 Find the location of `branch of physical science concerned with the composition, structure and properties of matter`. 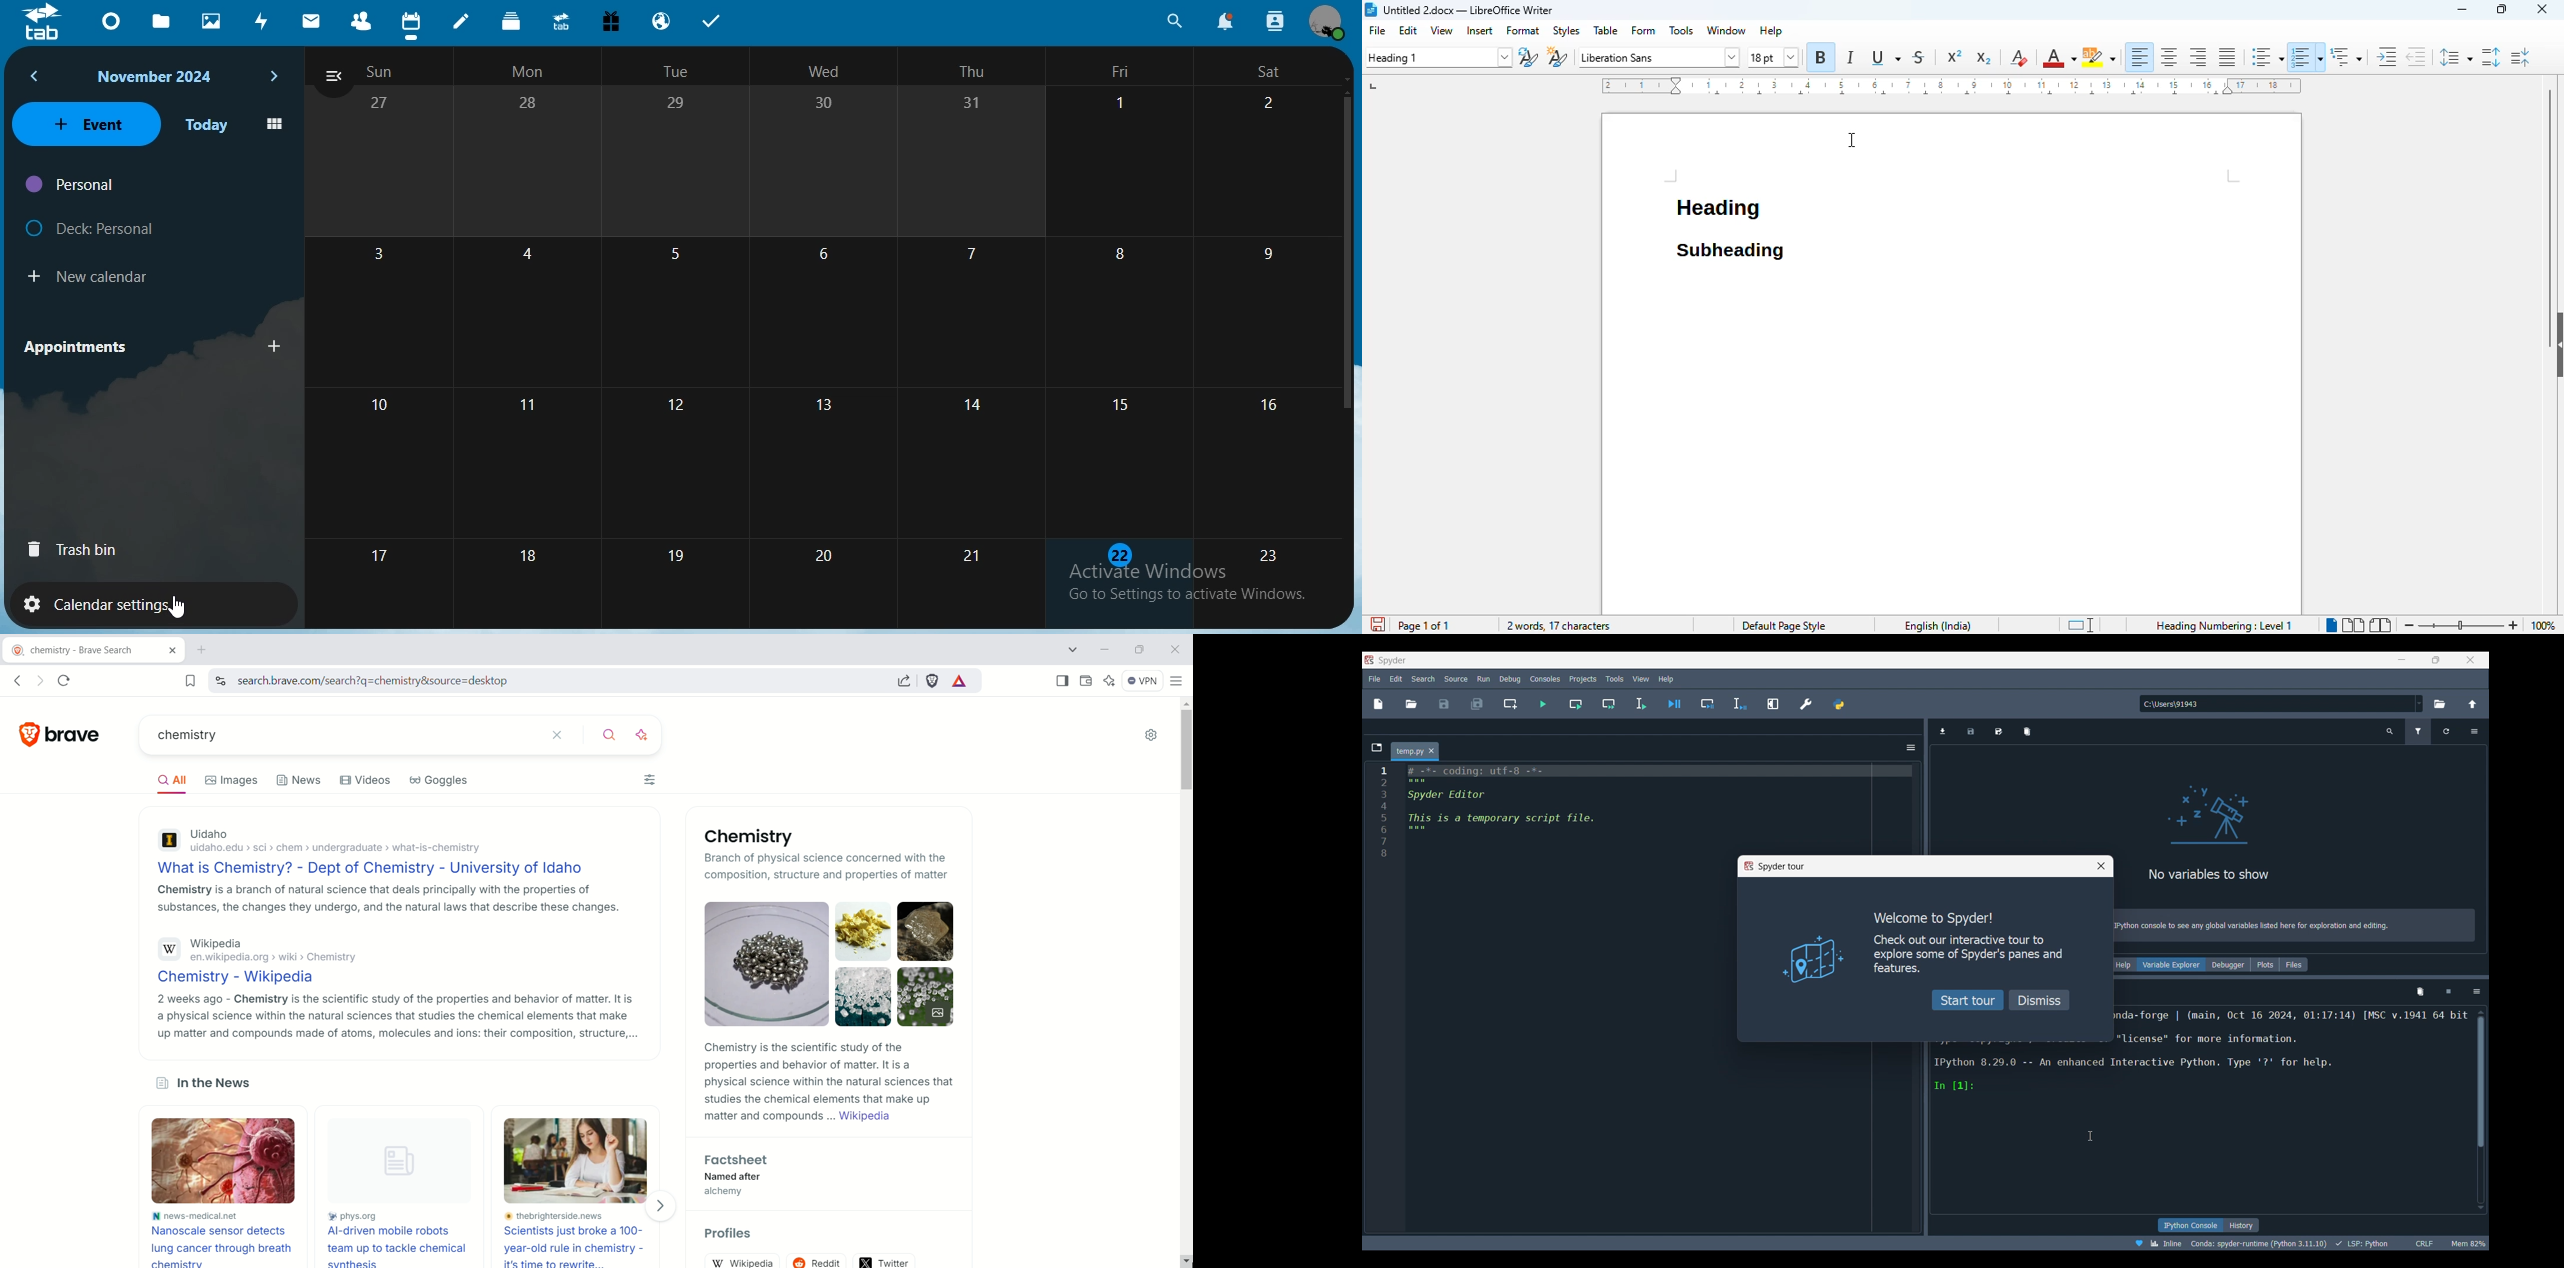

branch of physical science concerned with the composition, structure and properties of matter is located at coordinates (829, 868).